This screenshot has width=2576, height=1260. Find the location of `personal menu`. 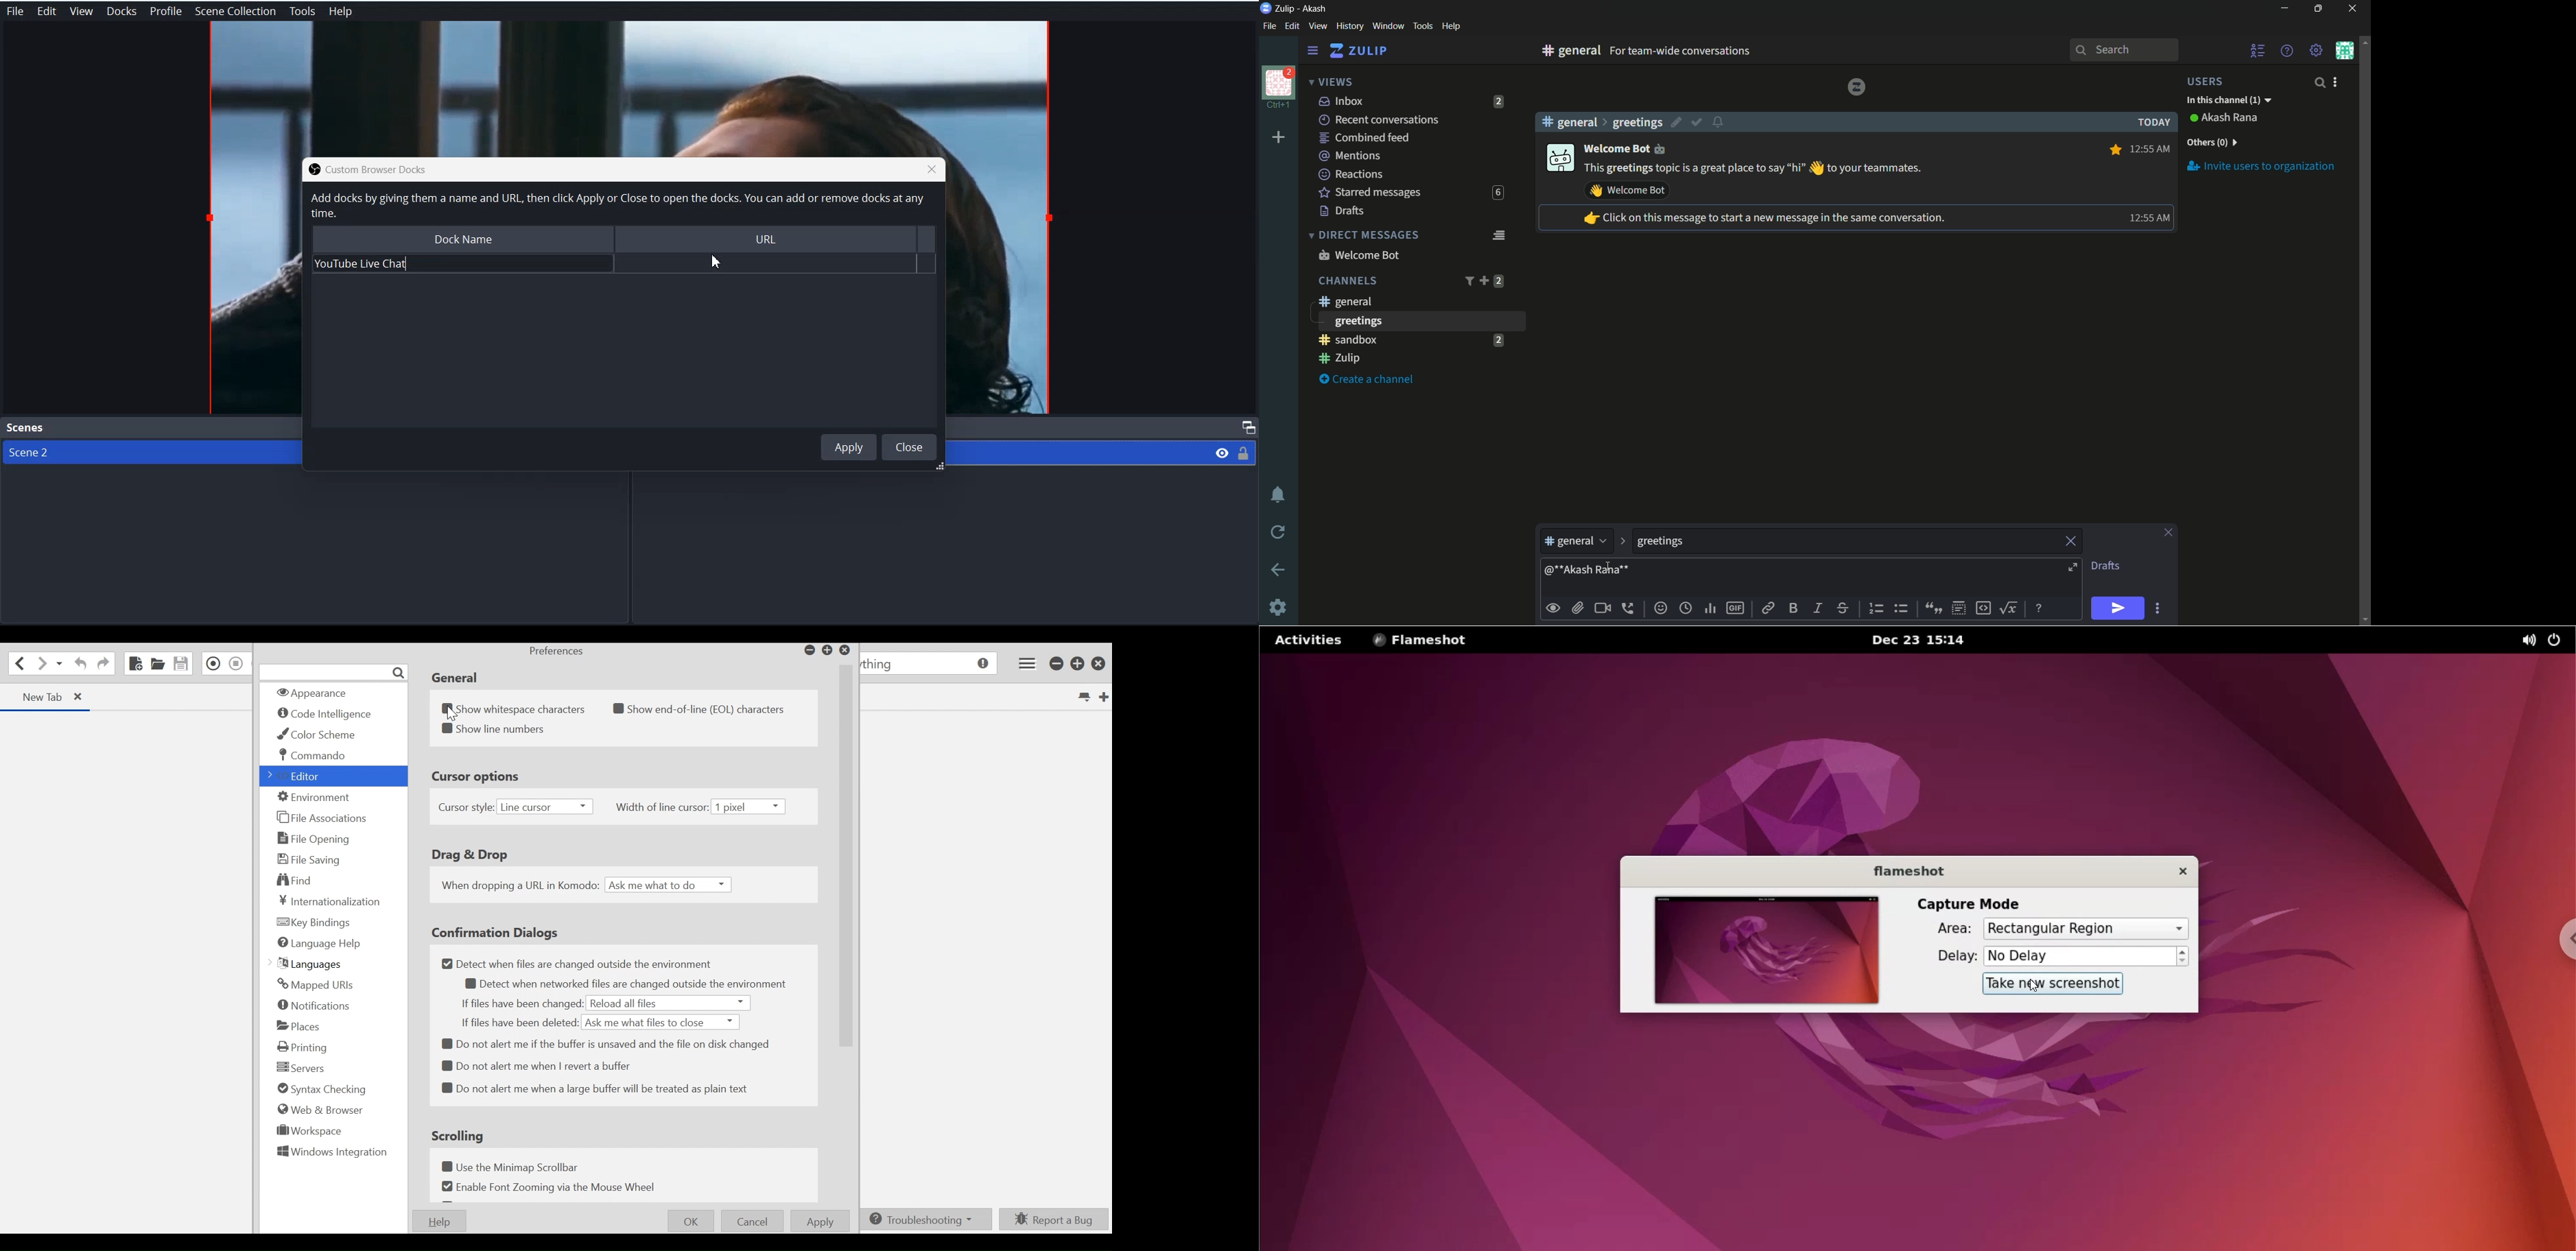

personal menu is located at coordinates (2344, 50).